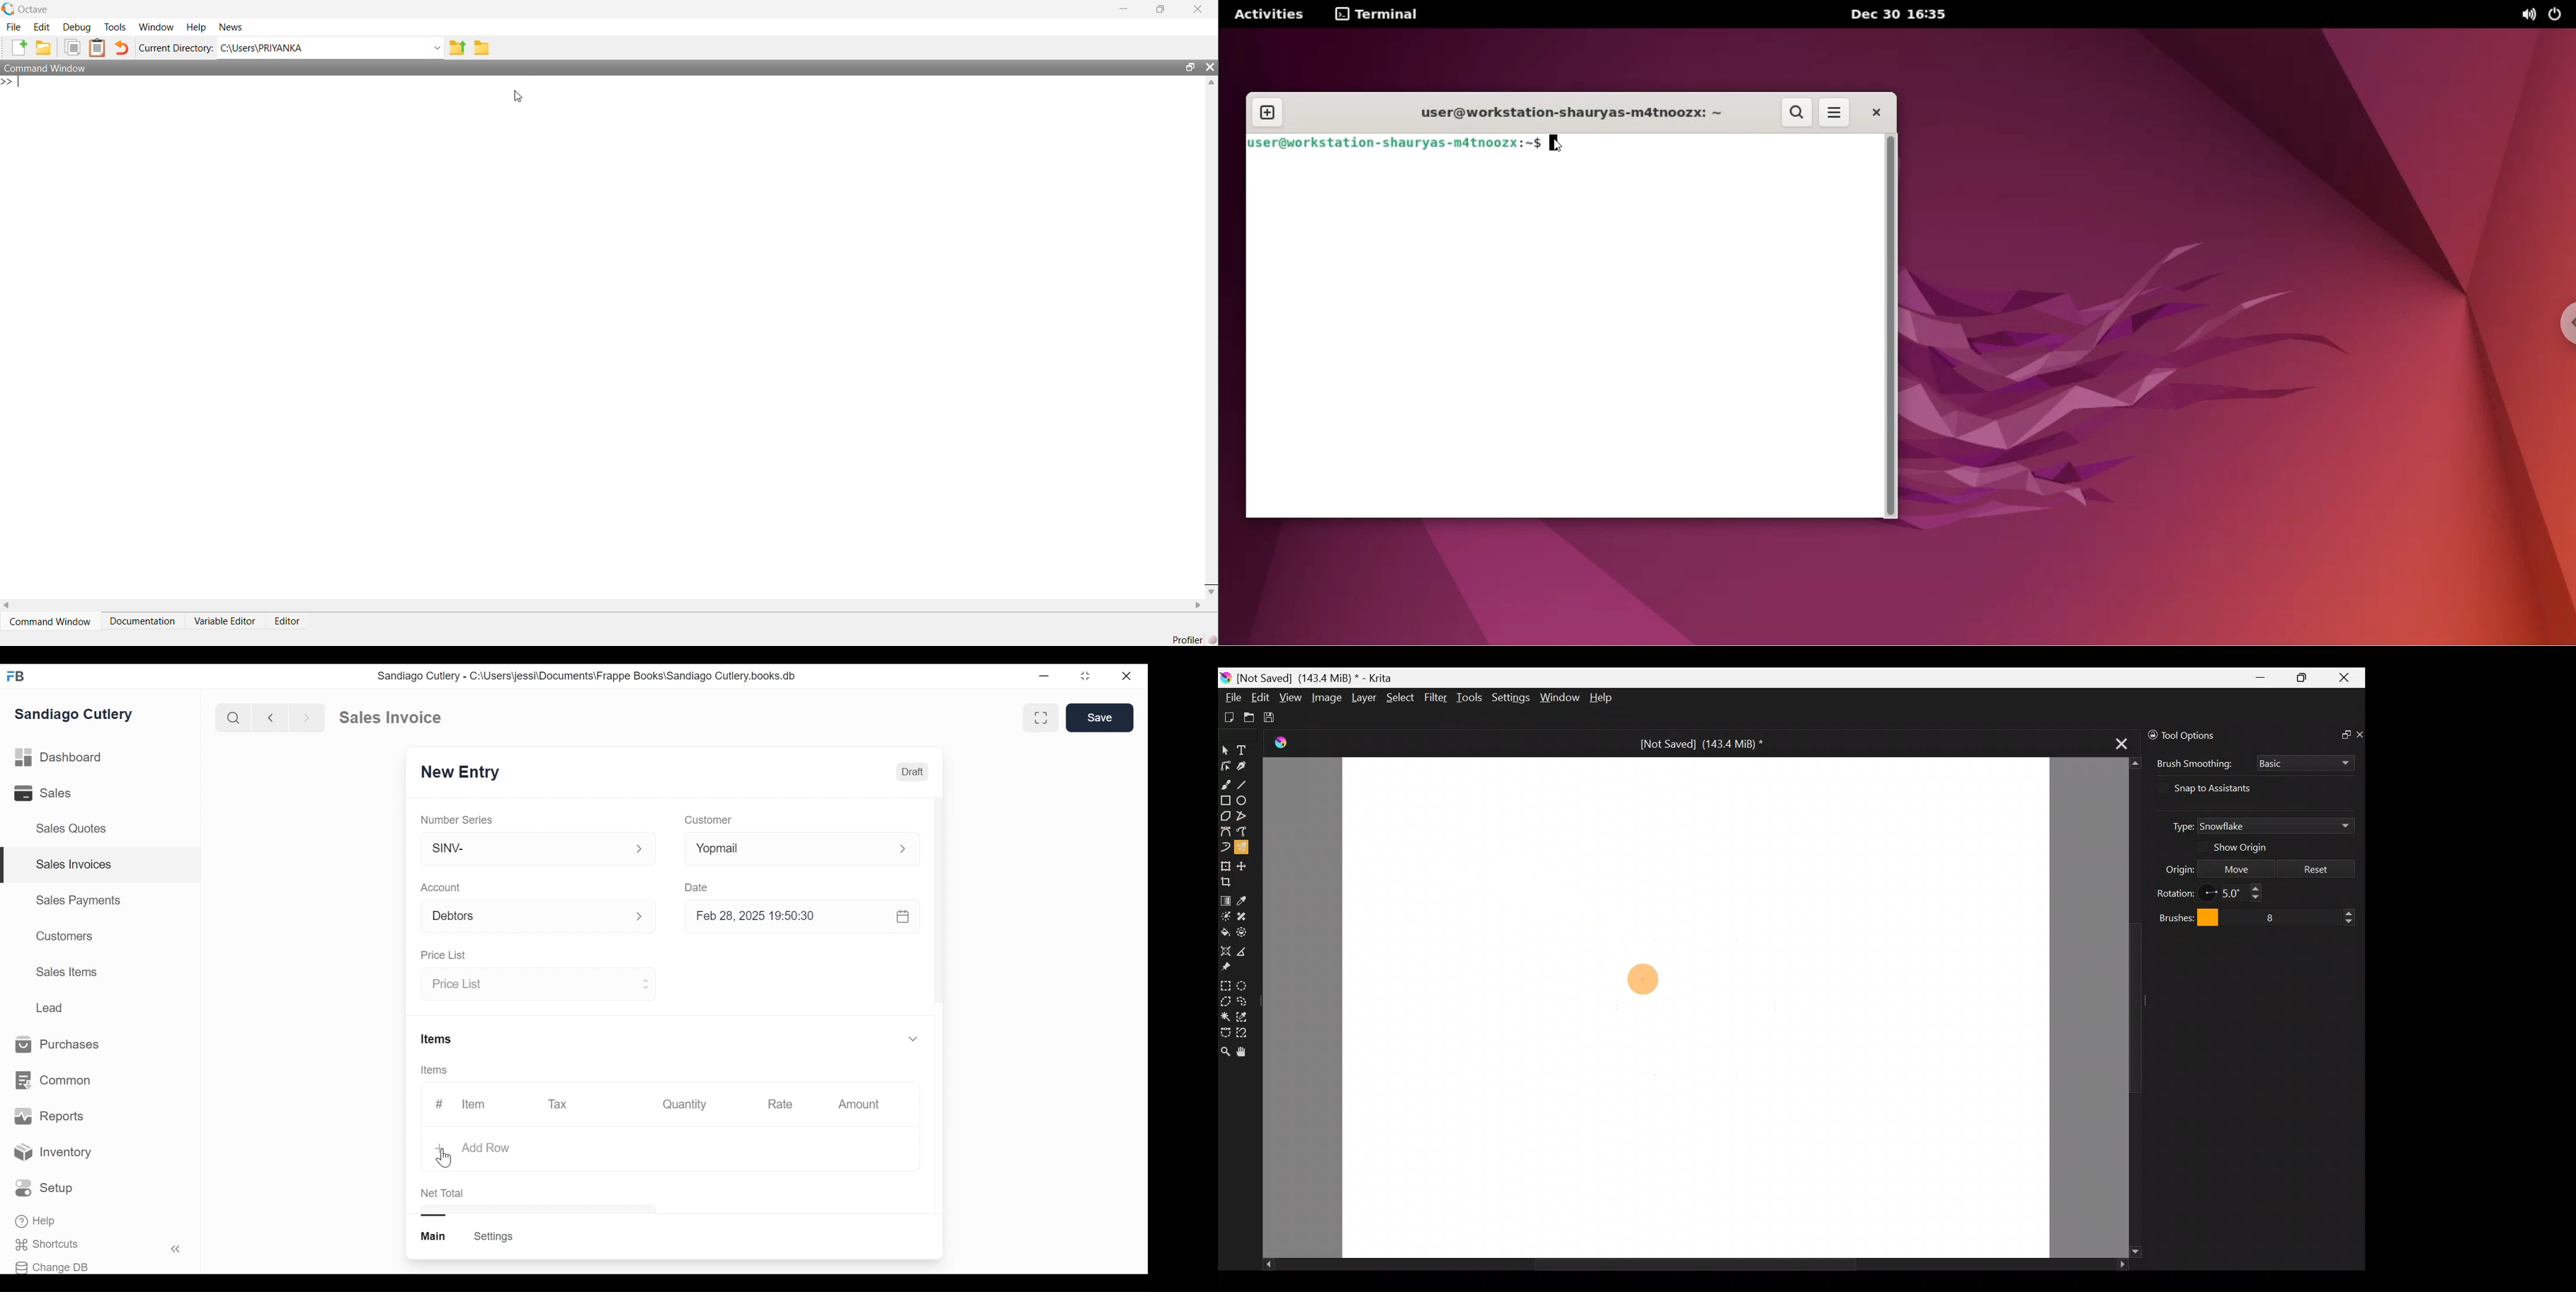  Describe the element at coordinates (390, 718) in the screenshot. I see `Sales Invoice` at that location.